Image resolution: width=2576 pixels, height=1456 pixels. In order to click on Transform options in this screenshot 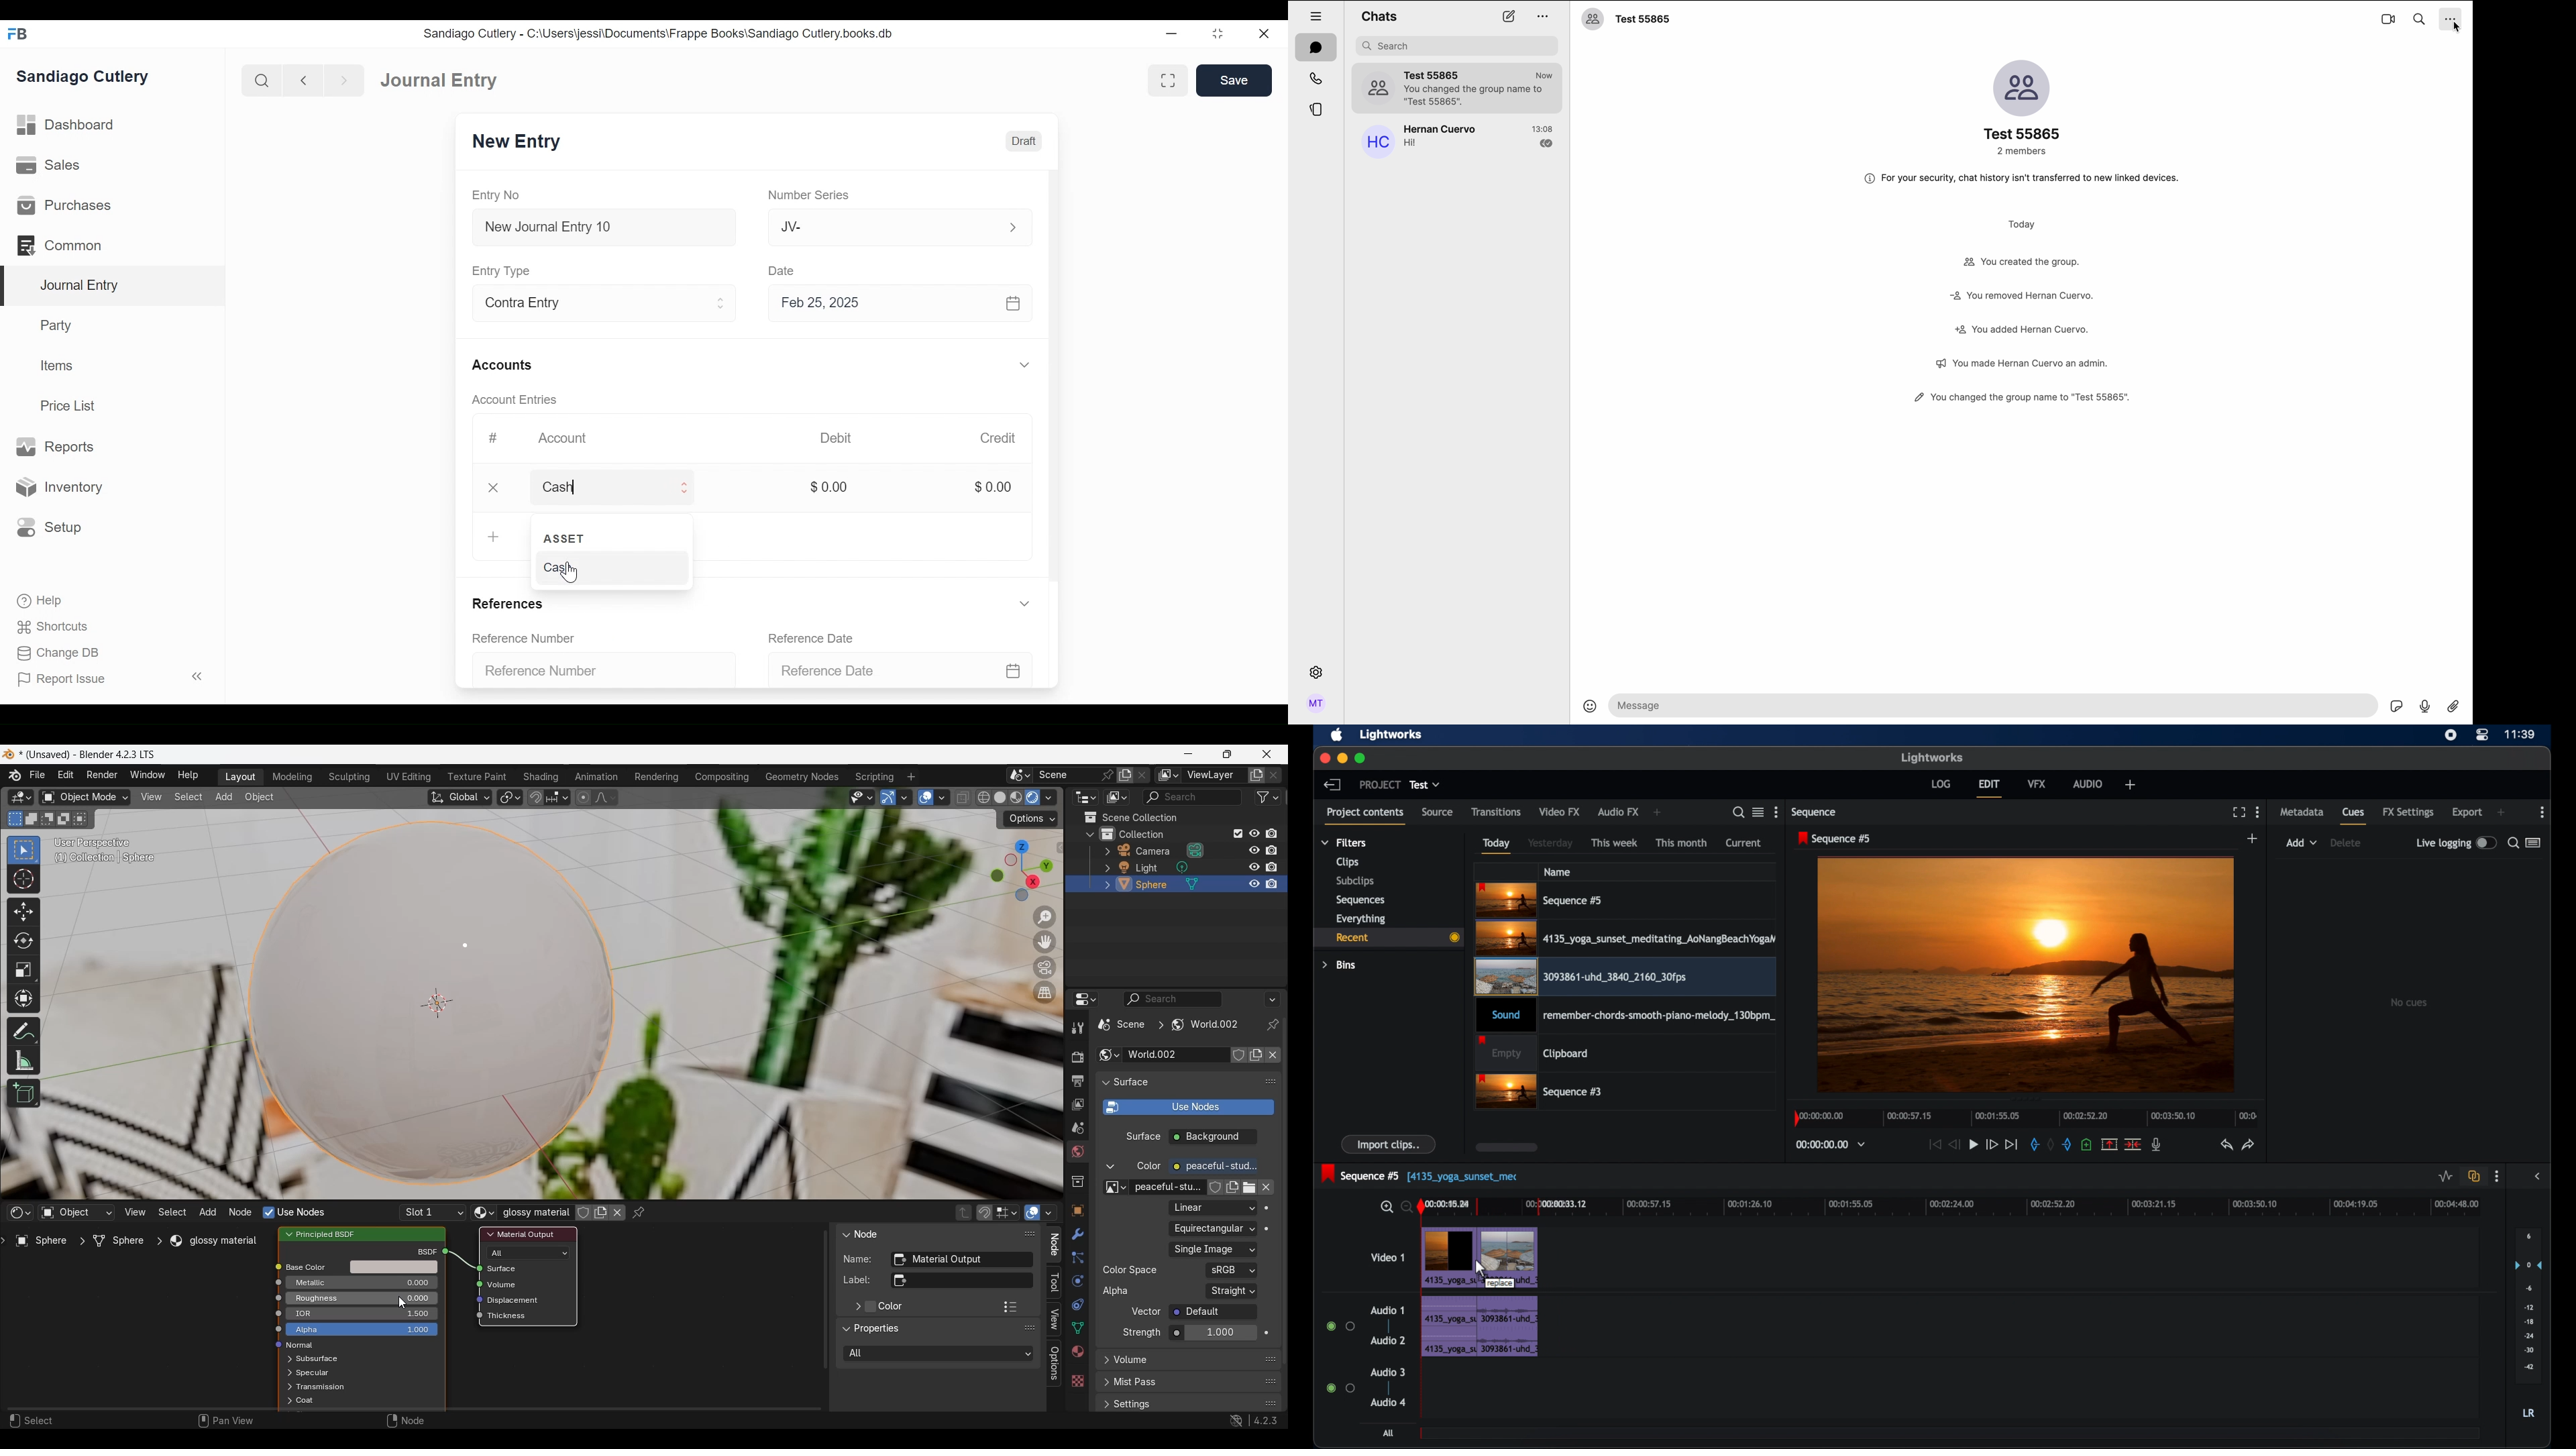, I will do `click(1030, 819)`.